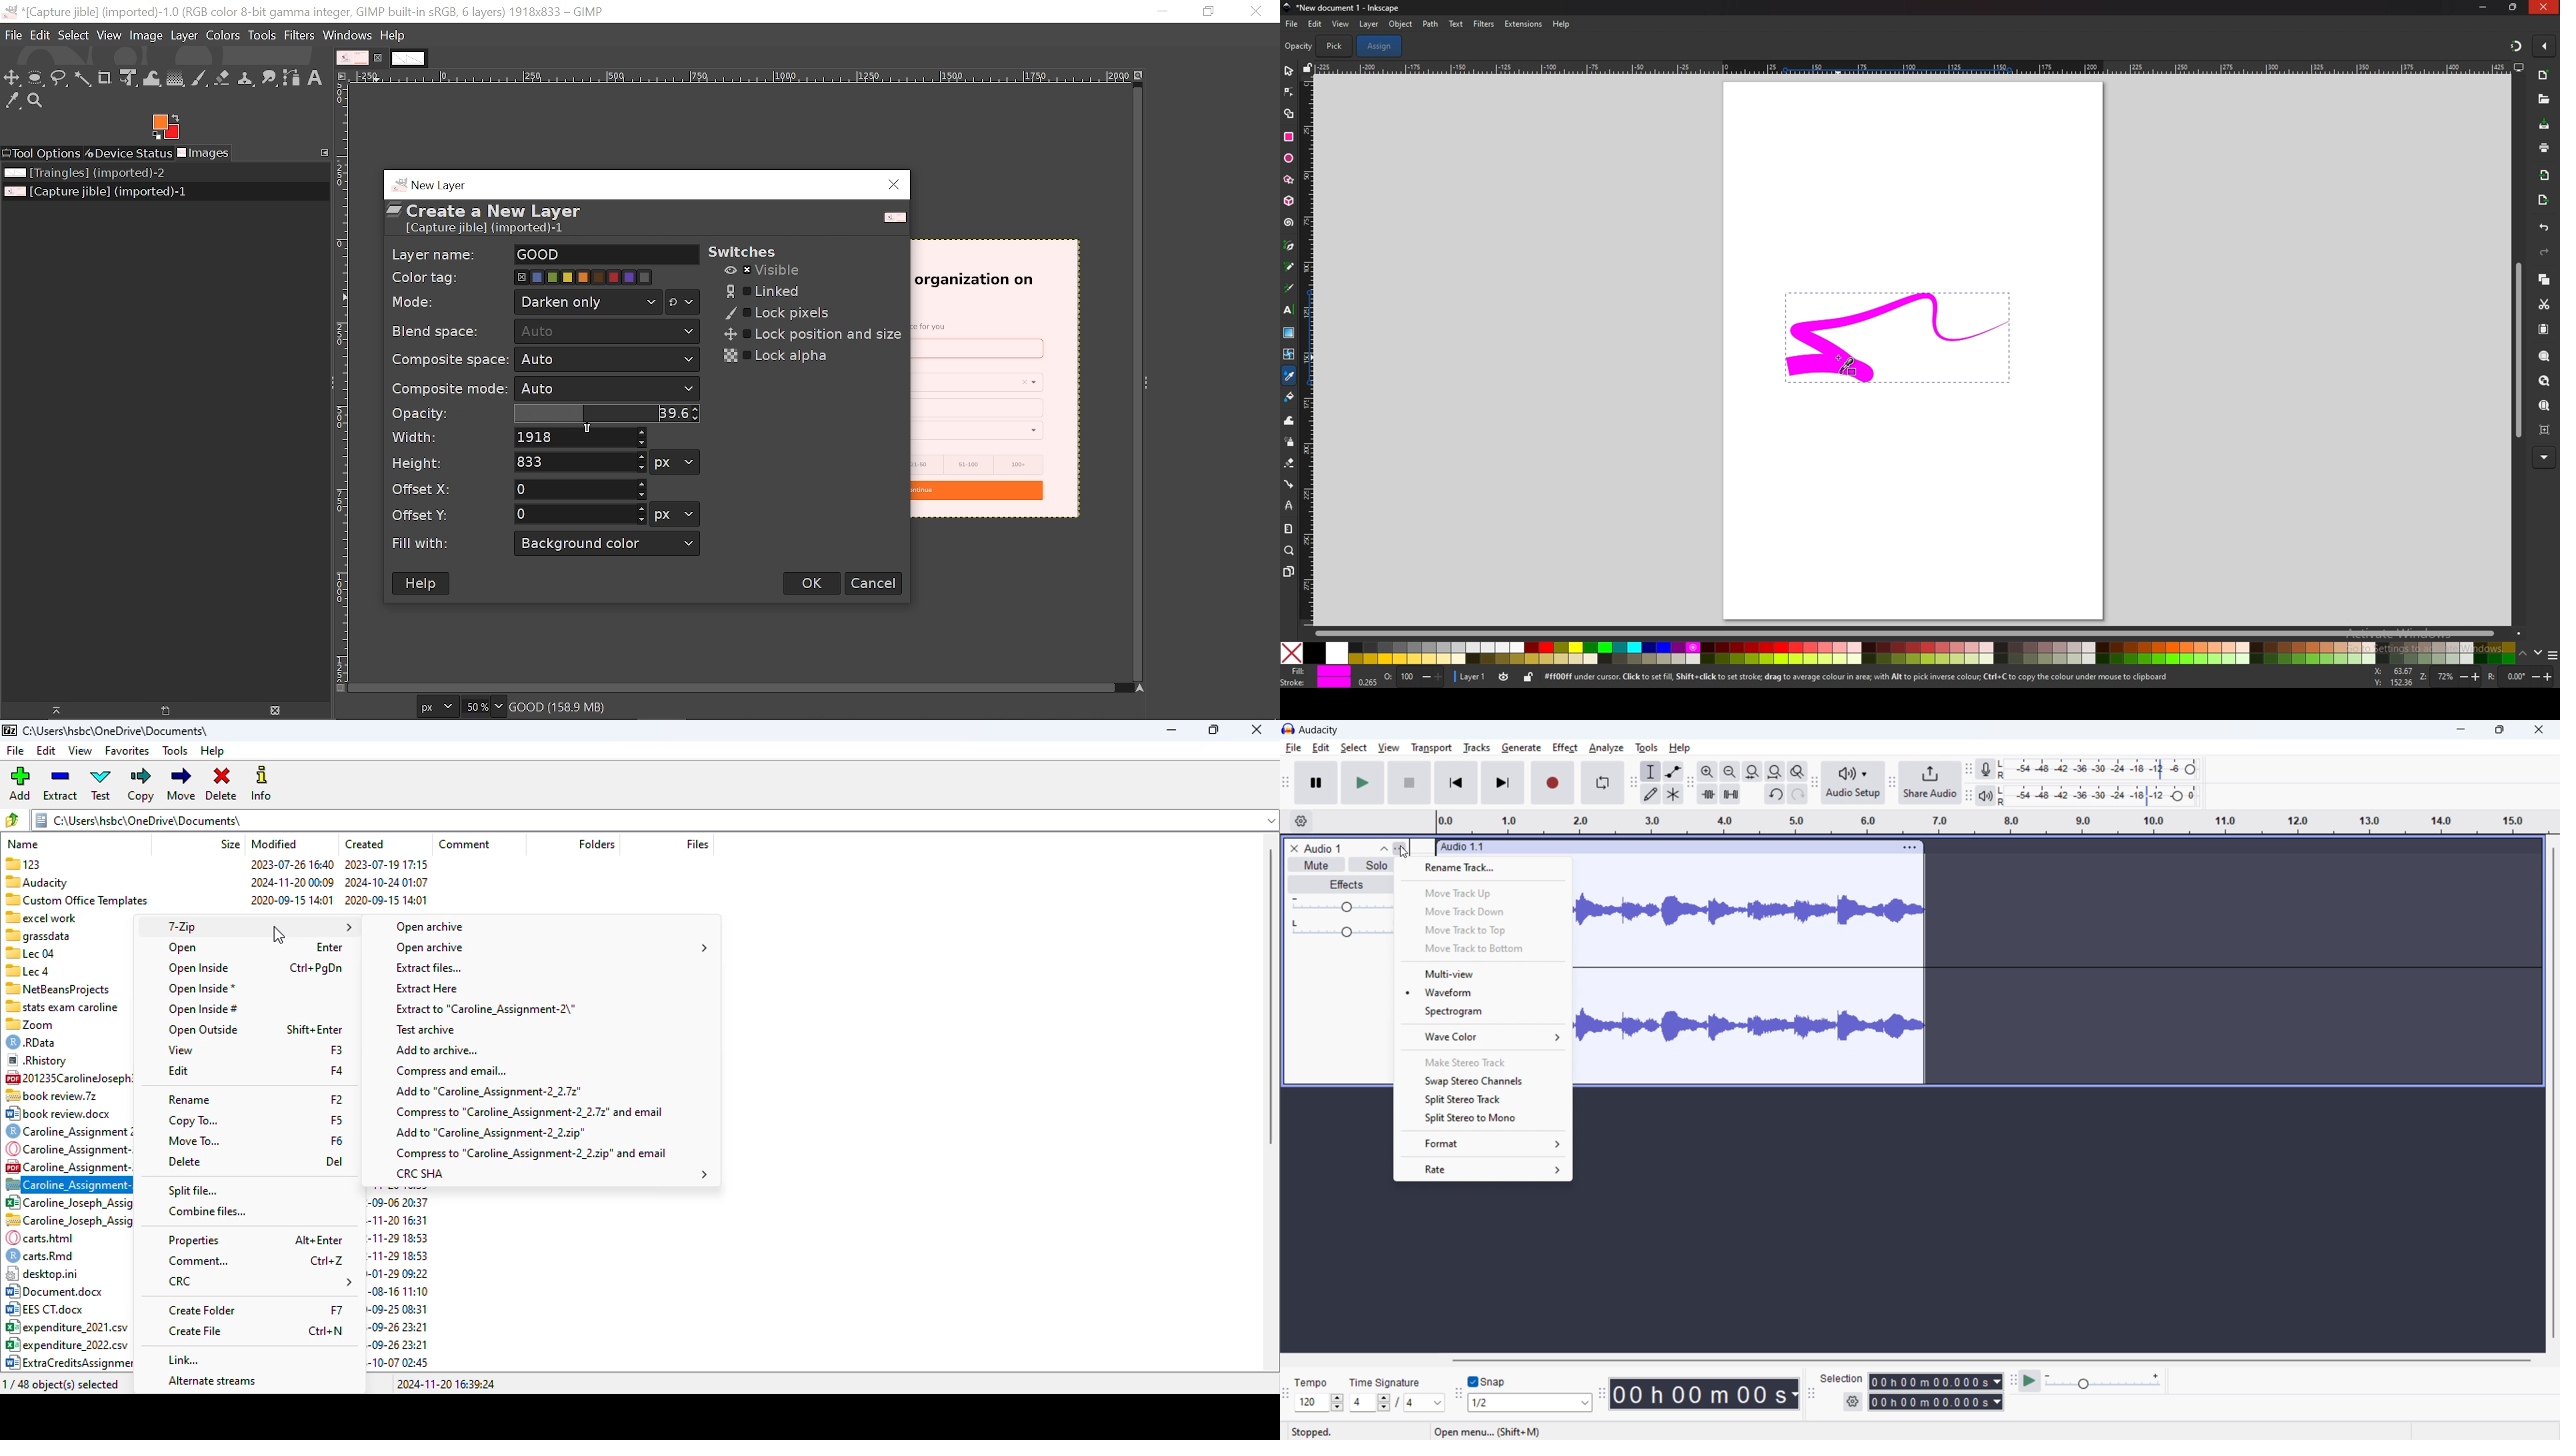 This screenshot has height=1456, width=2576. What do you see at coordinates (1892, 783) in the screenshot?
I see `share audio toolbar` at bounding box center [1892, 783].